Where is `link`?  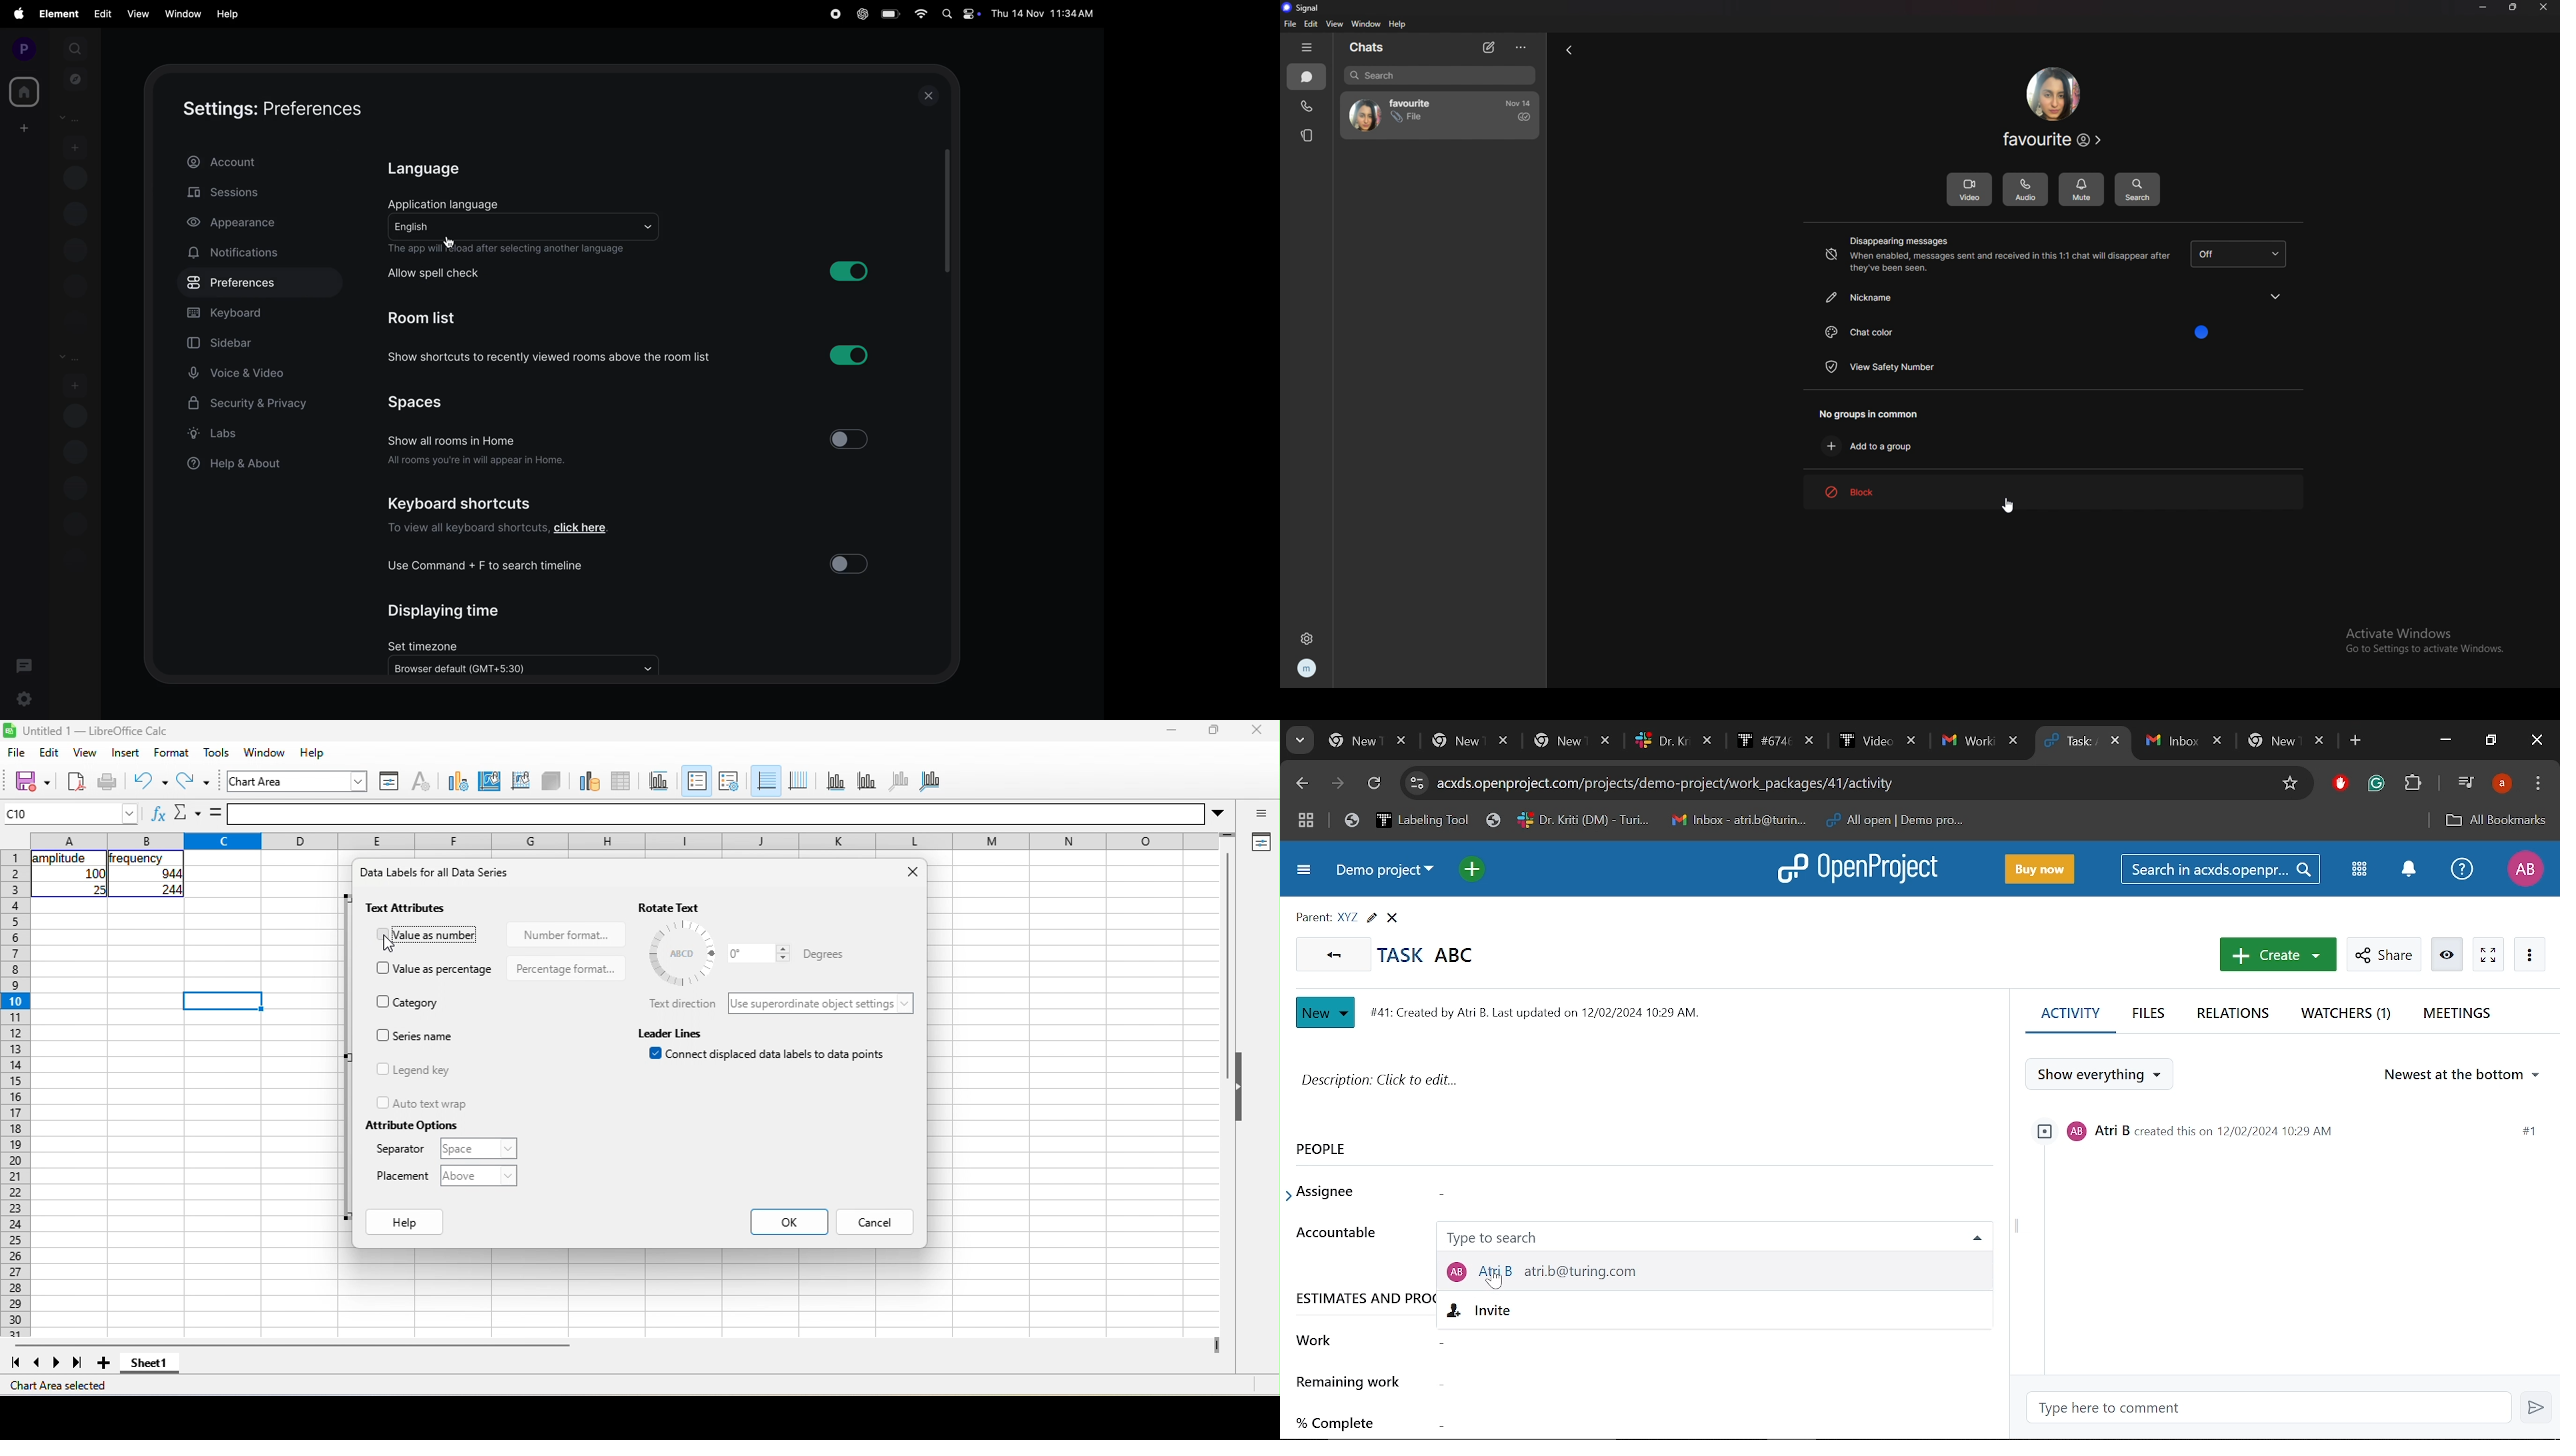
link is located at coordinates (587, 529).